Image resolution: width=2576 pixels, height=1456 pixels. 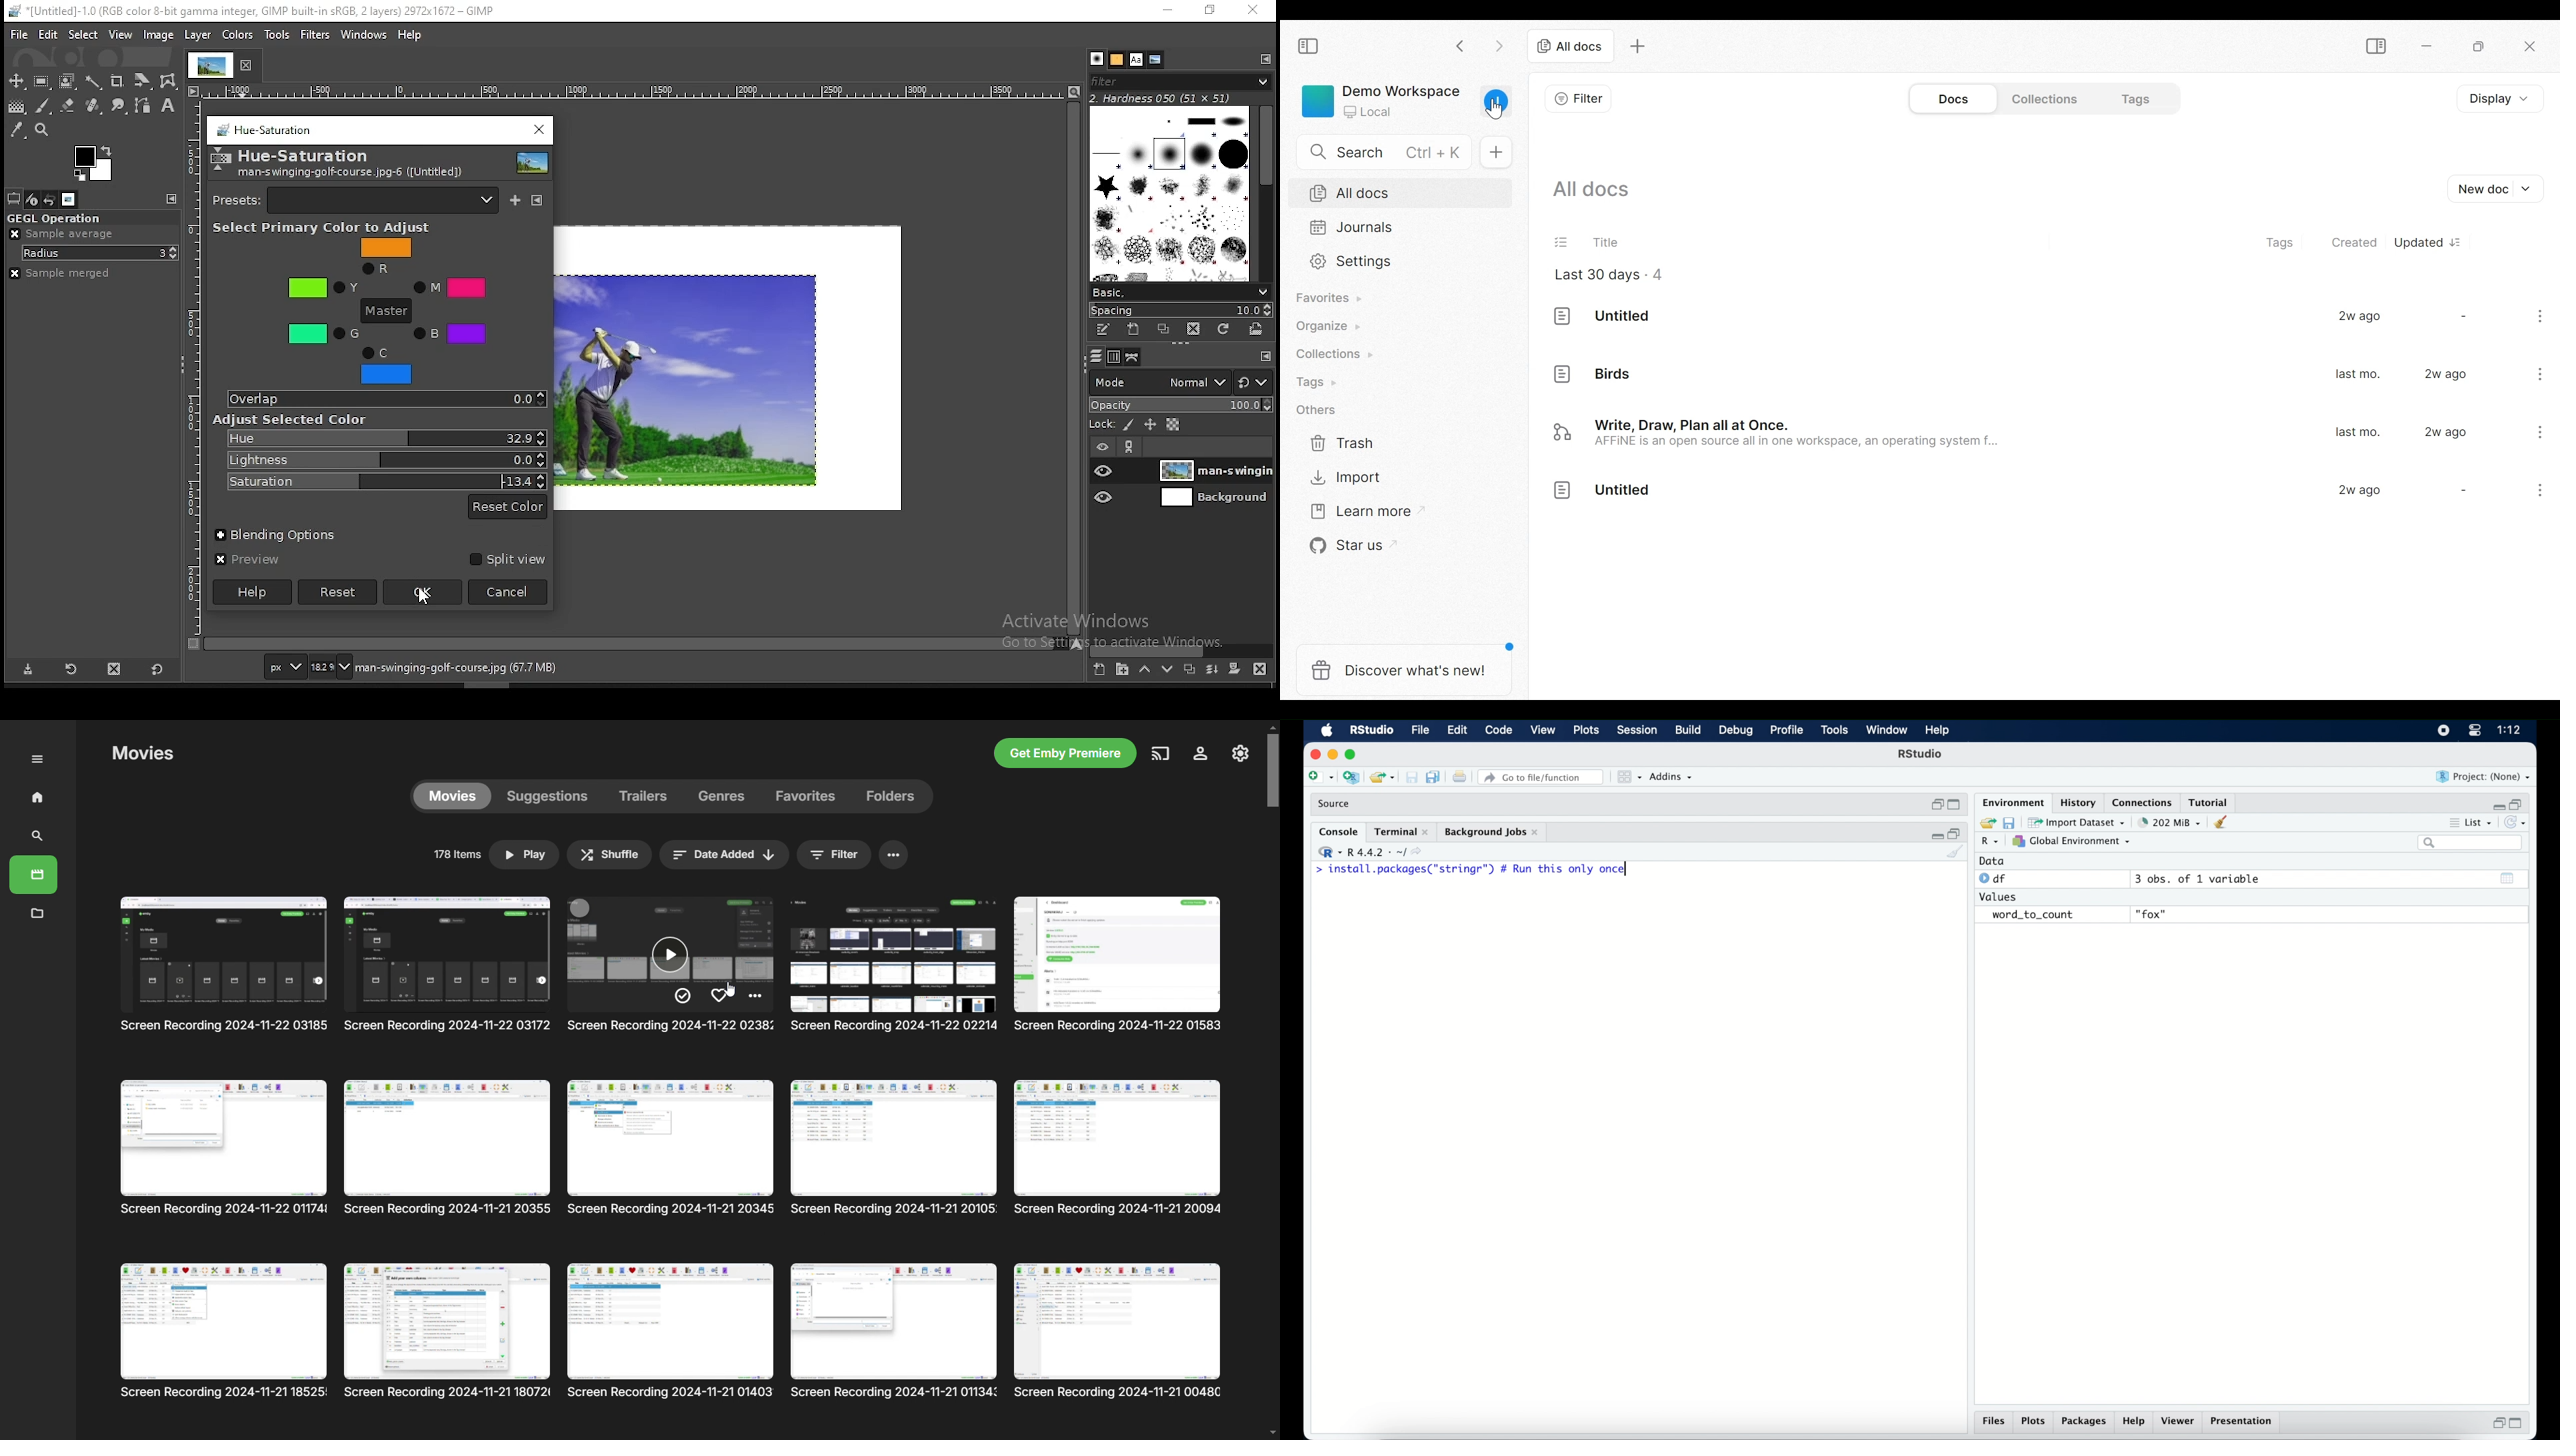 I want to click on help, so click(x=2135, y=1422).